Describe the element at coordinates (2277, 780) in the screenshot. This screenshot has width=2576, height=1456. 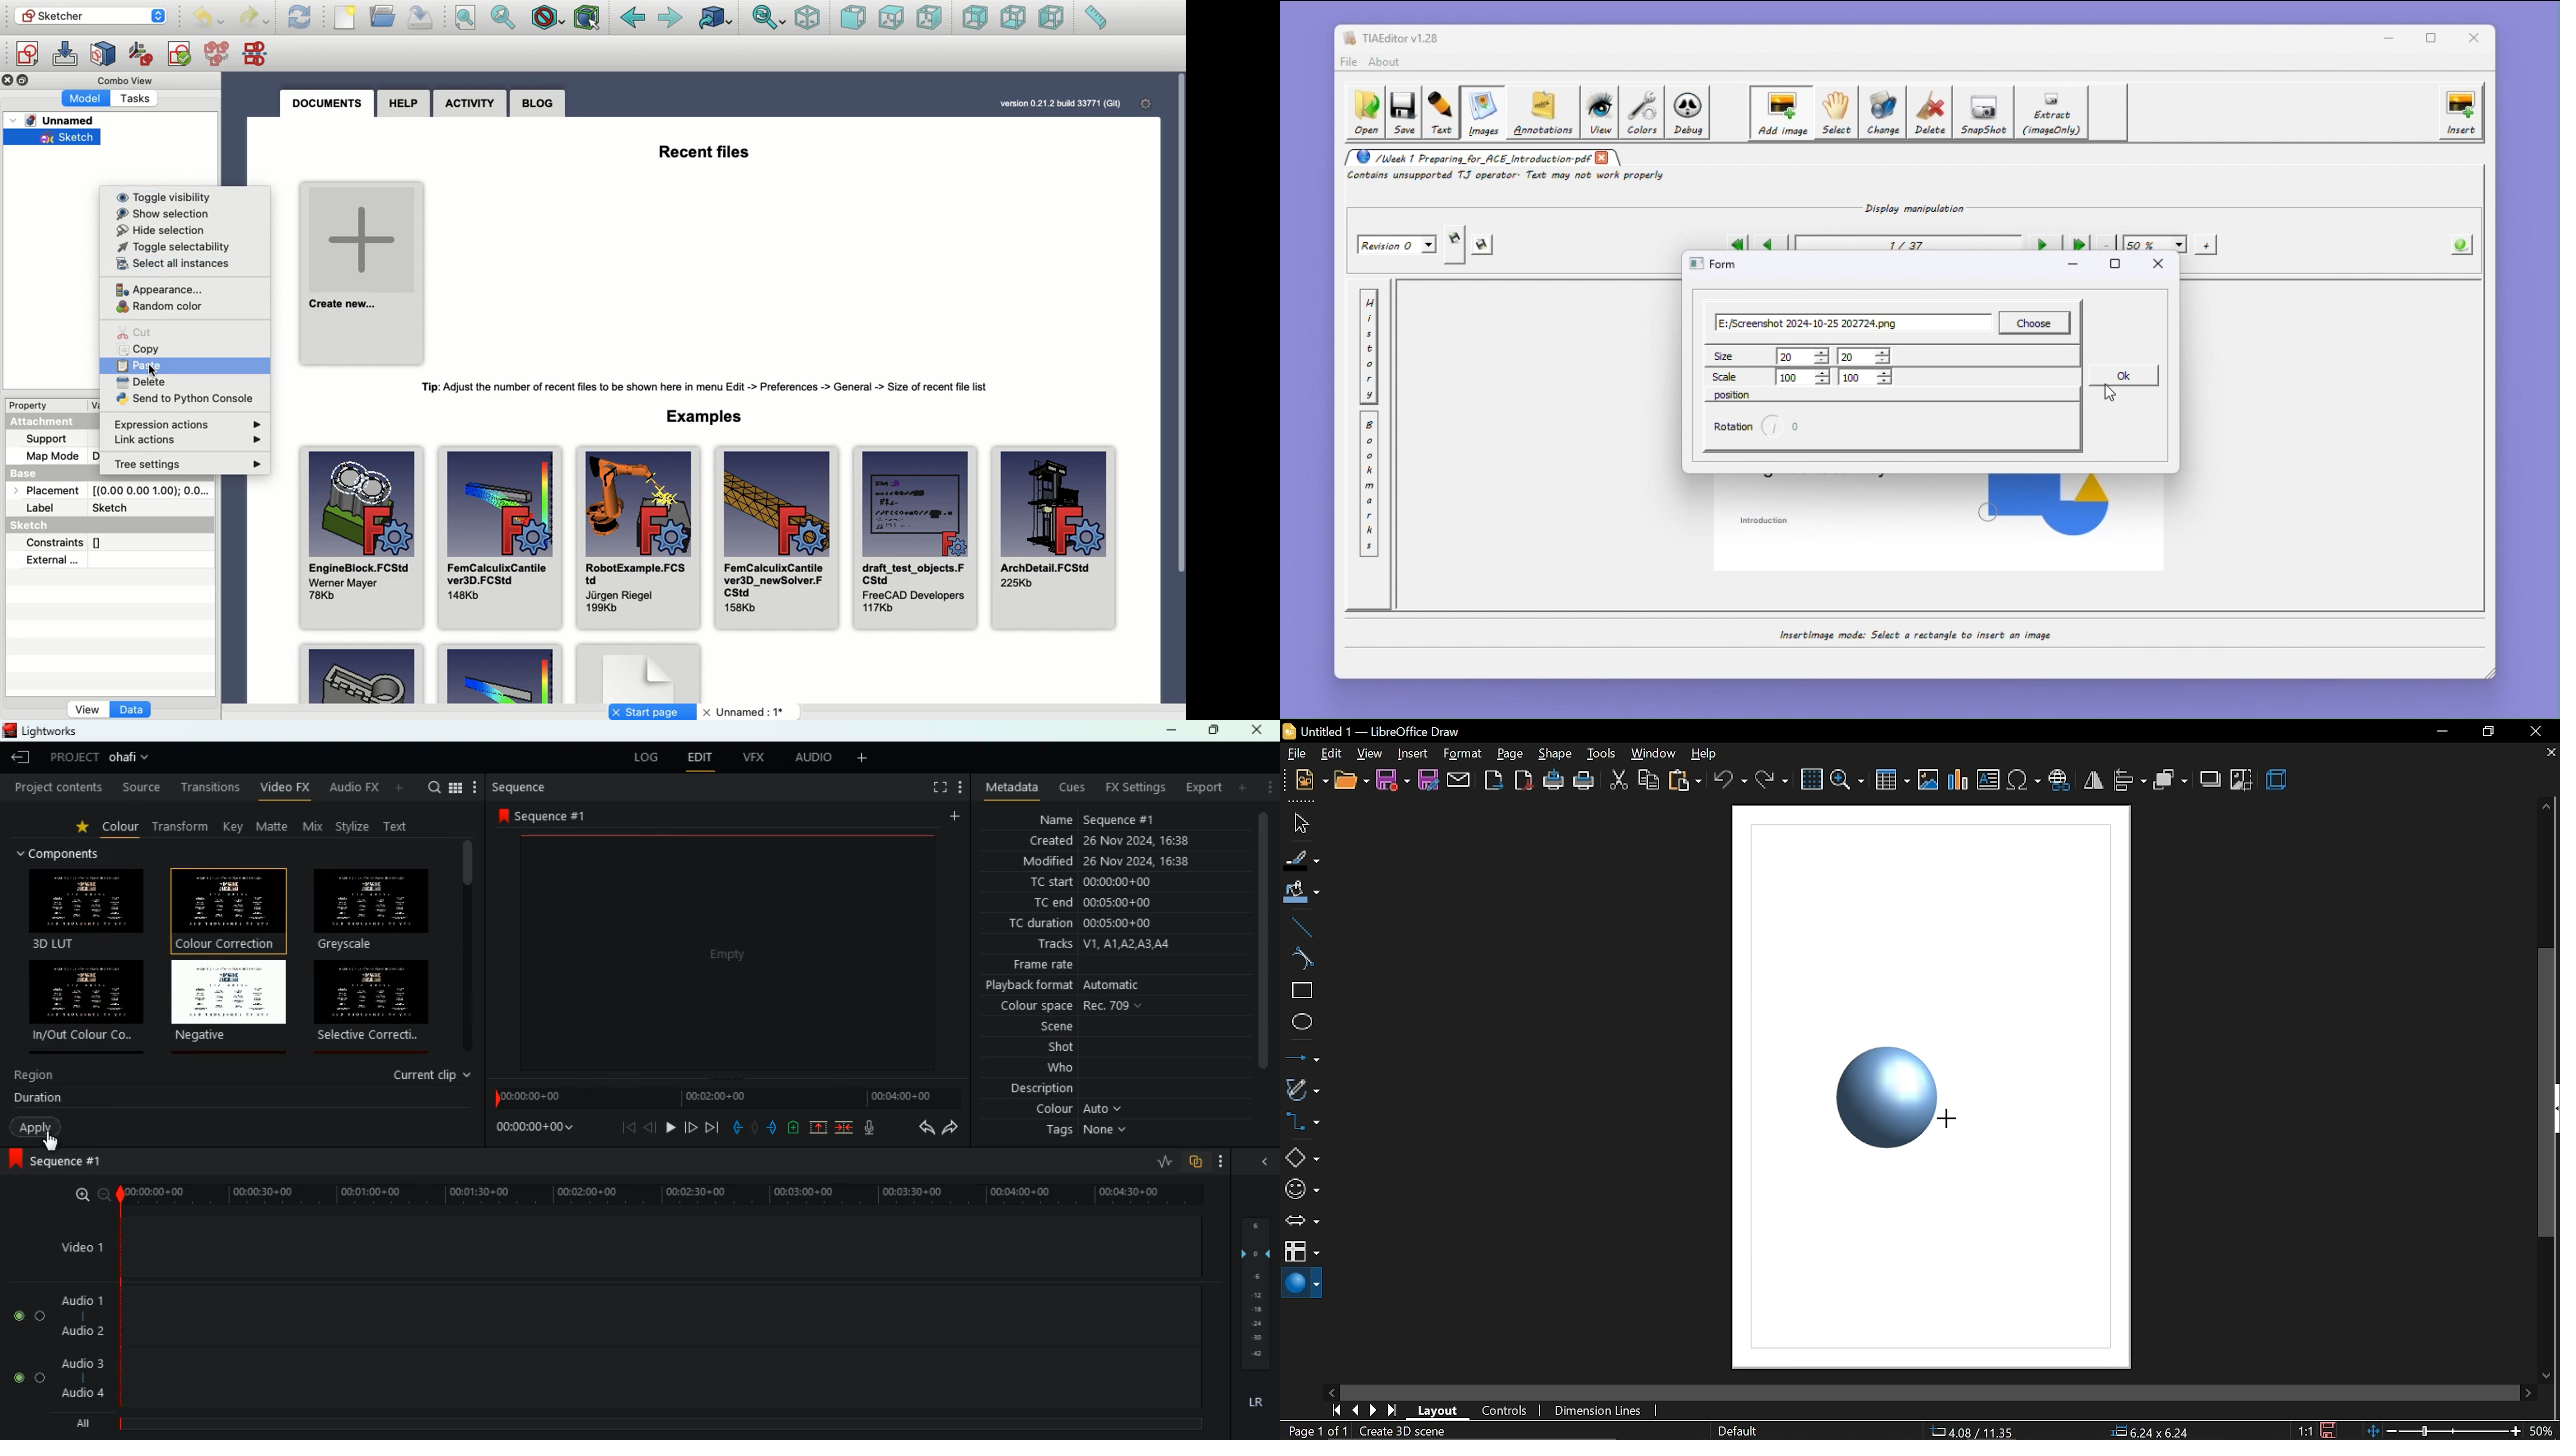
I see `3d effects` at that location.